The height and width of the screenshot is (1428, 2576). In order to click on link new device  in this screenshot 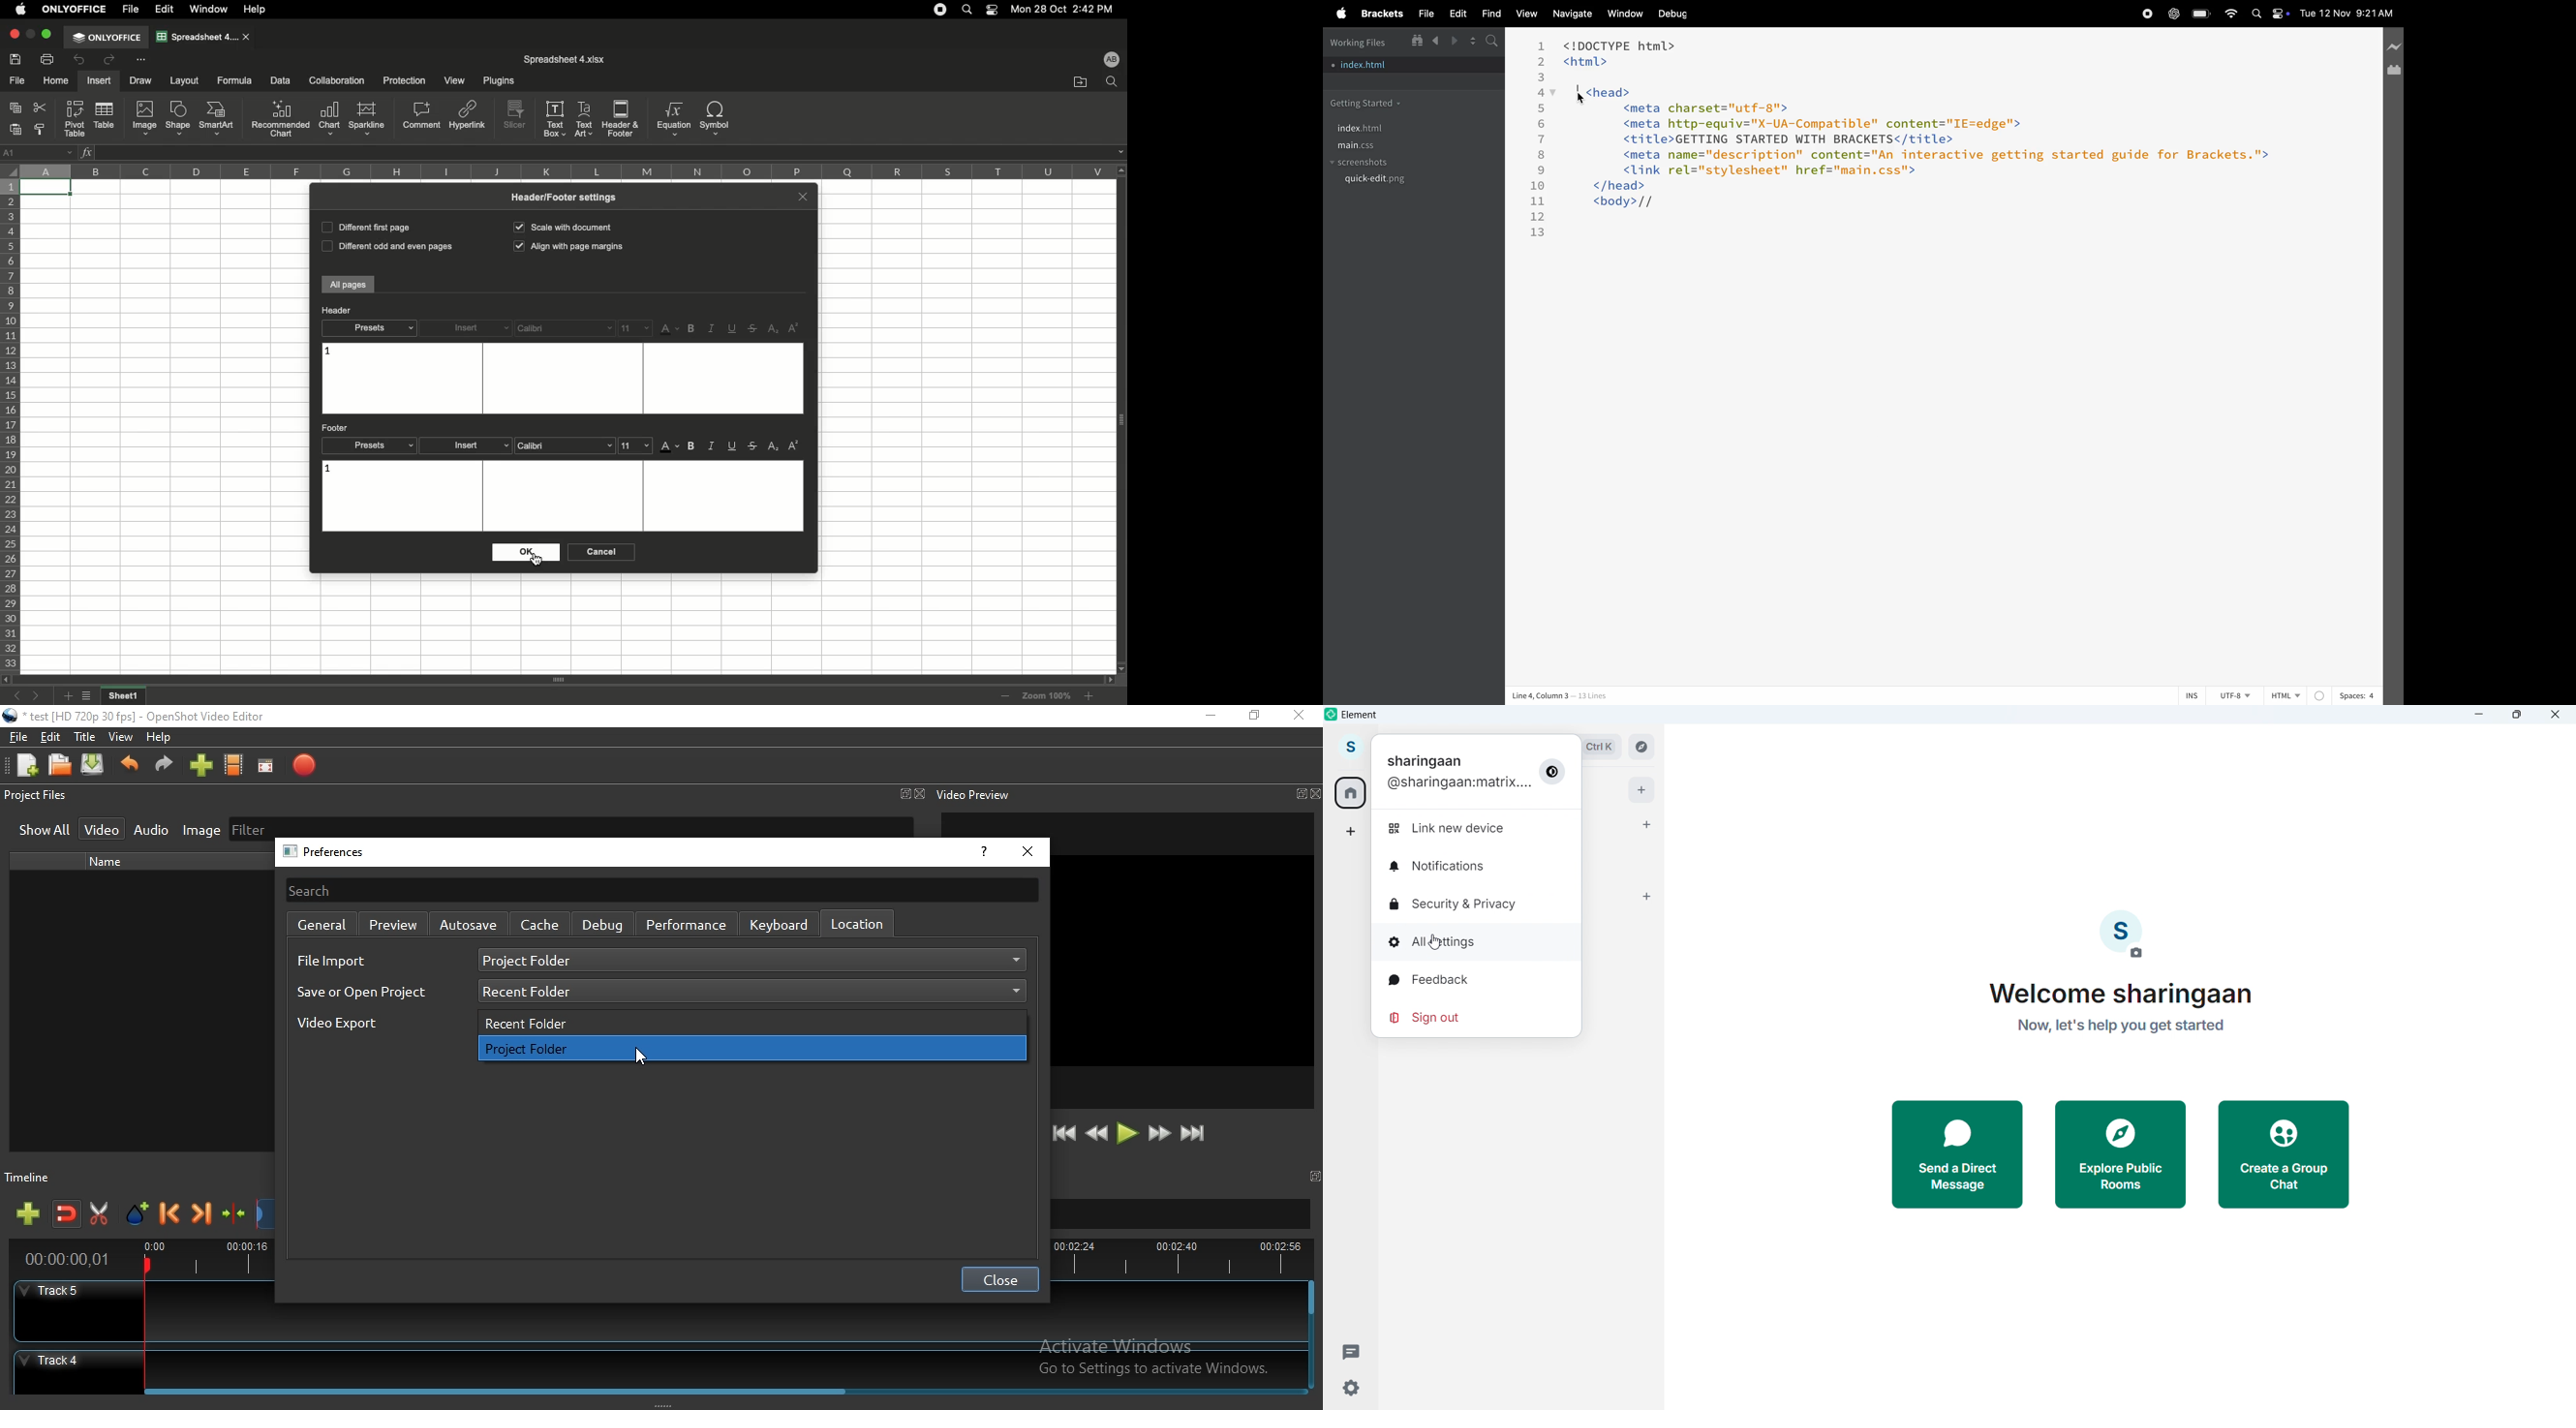, I will do `click(1452, 828)`.